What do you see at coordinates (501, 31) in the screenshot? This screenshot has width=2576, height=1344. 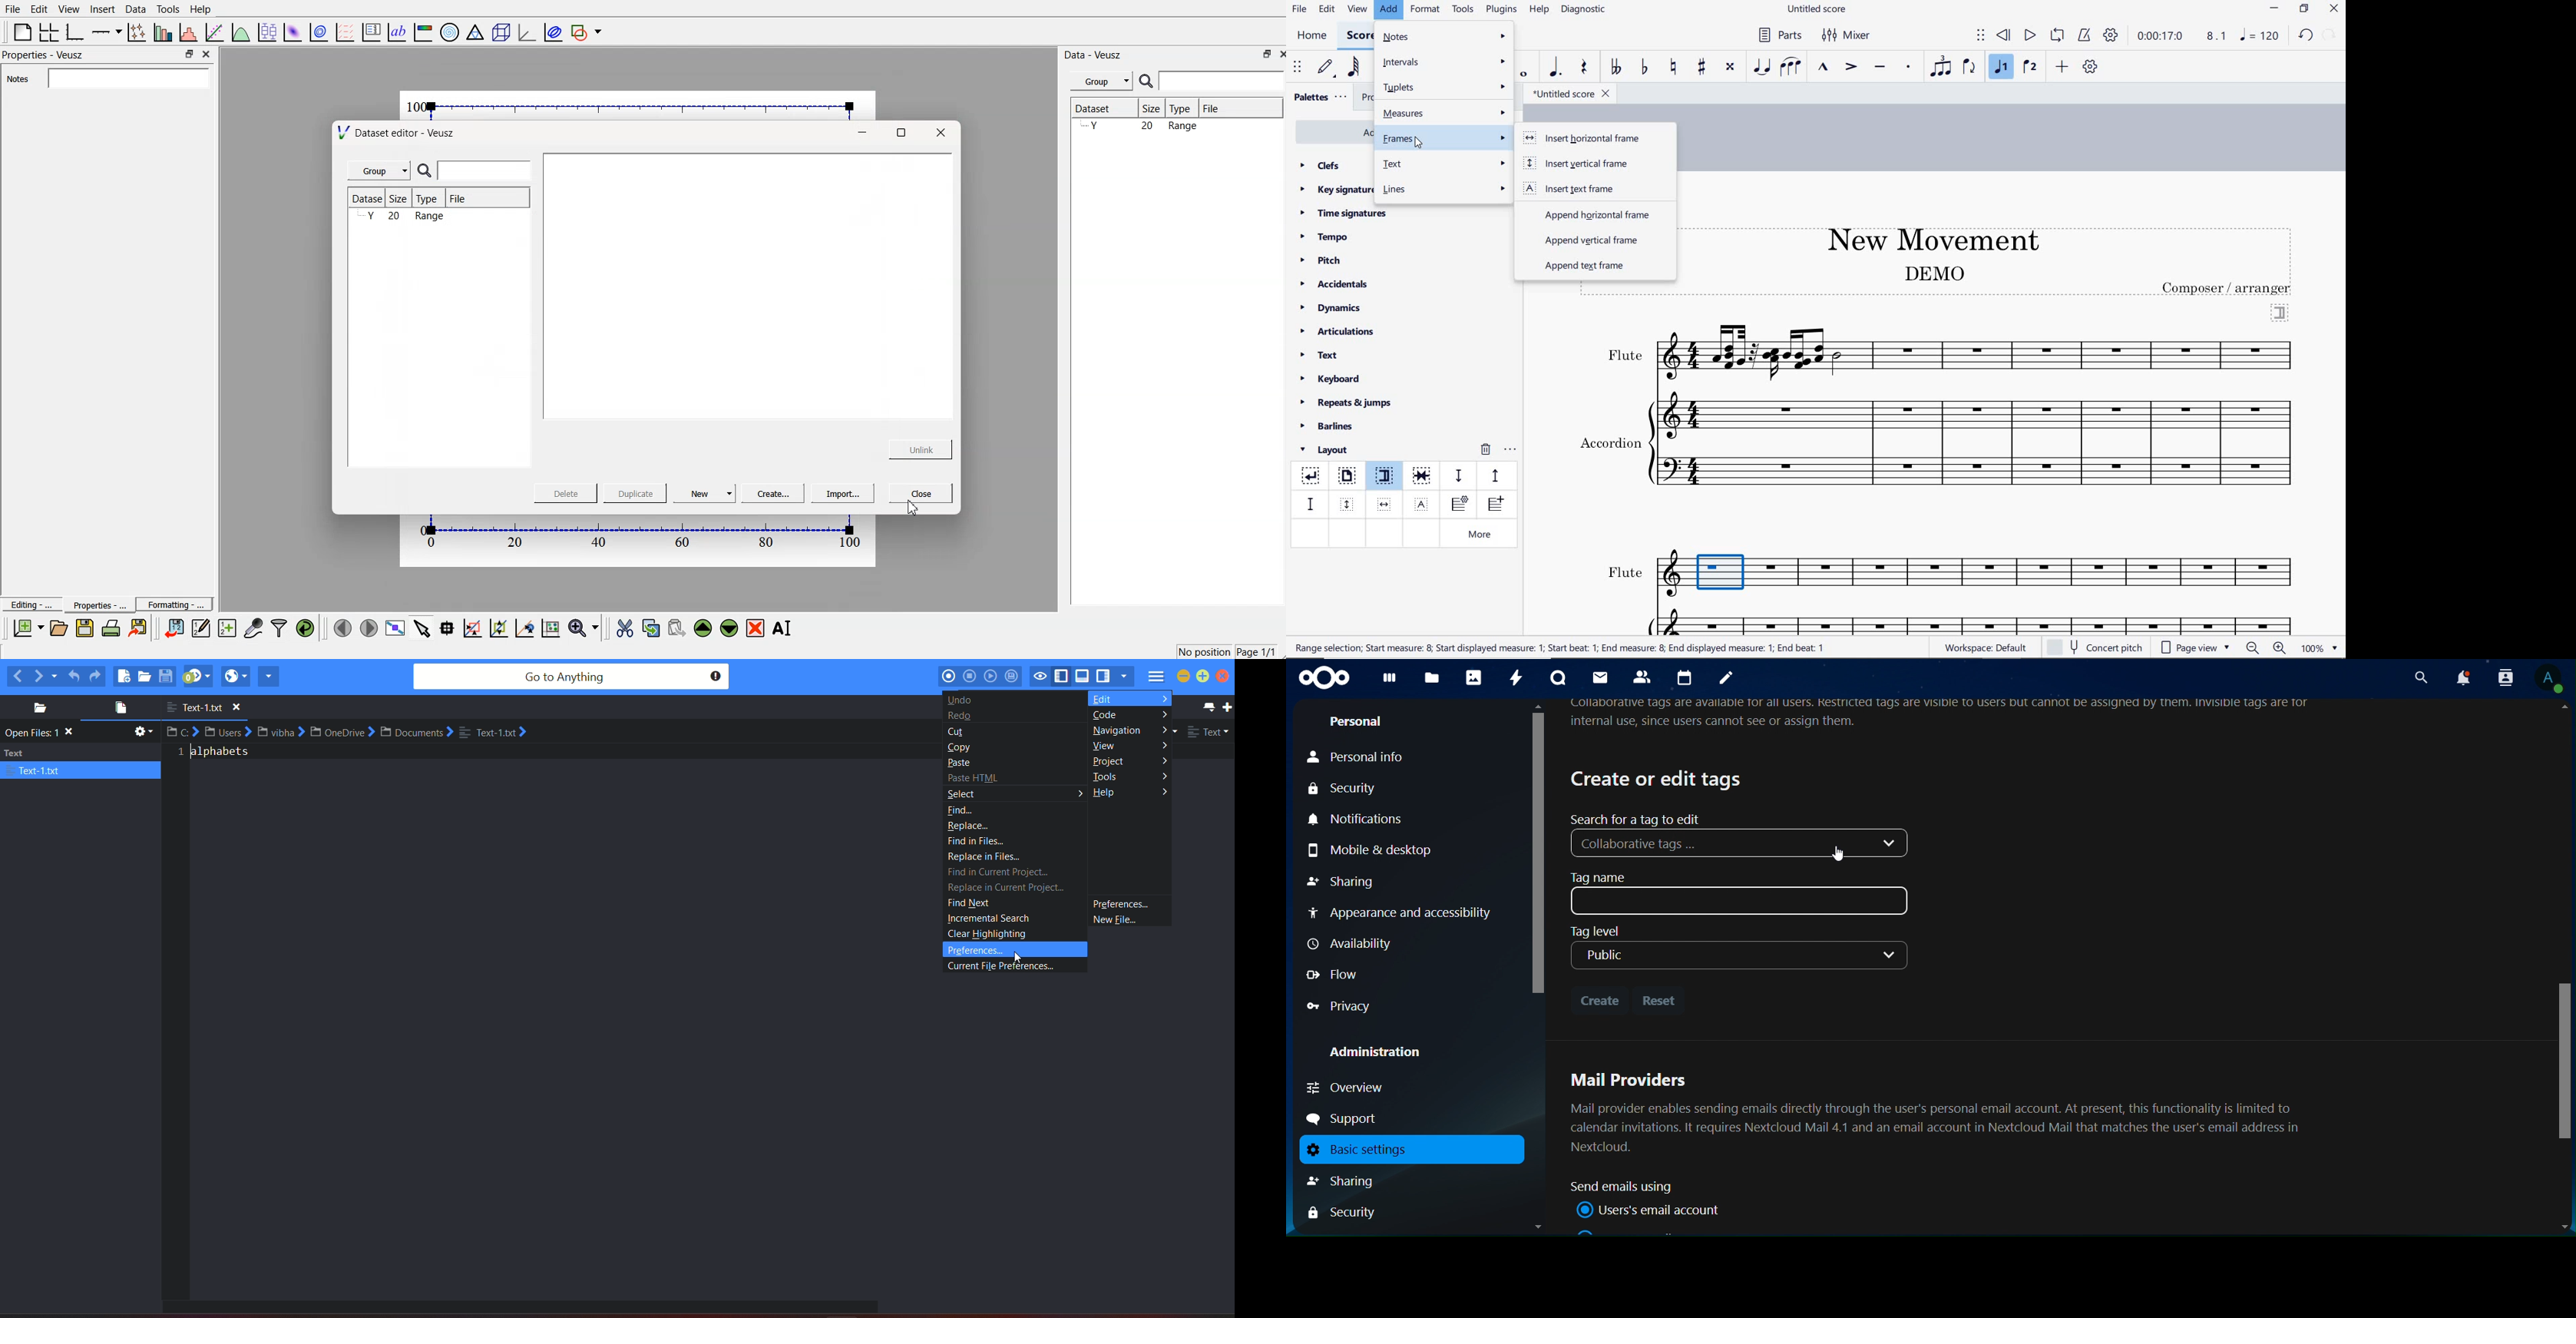 I see `3D scene` at bounding box center [501, 31].